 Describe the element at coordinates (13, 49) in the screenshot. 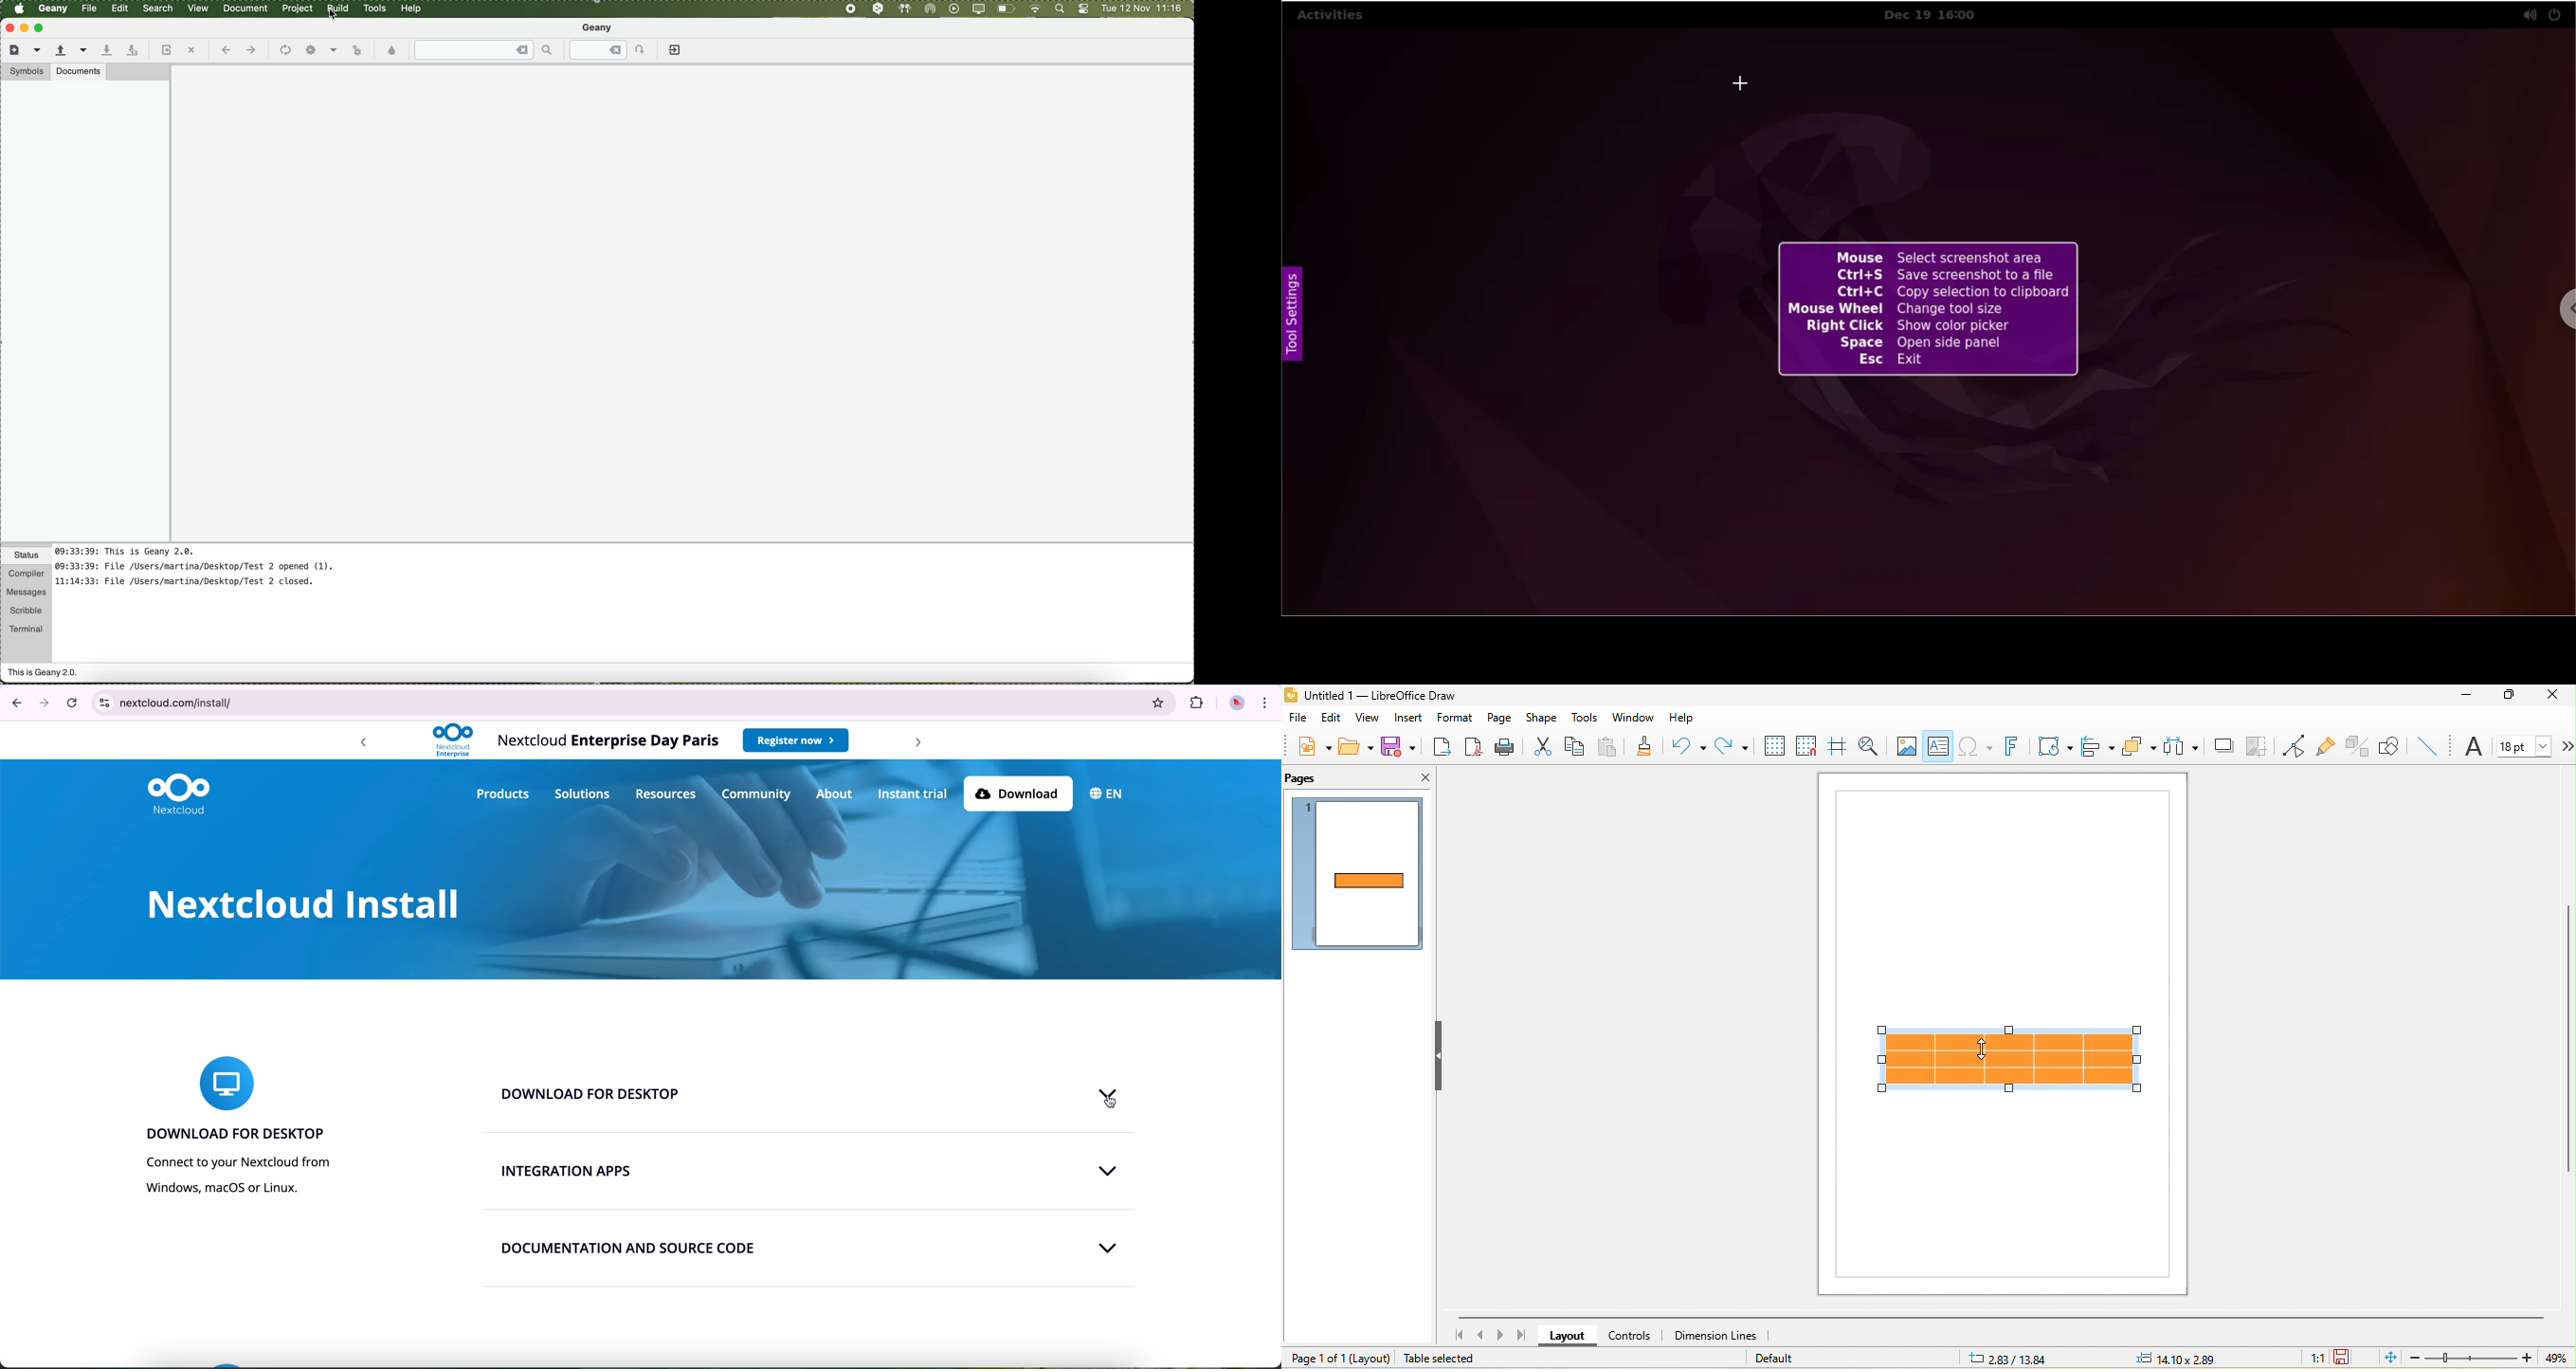

I see `new file` at that location.